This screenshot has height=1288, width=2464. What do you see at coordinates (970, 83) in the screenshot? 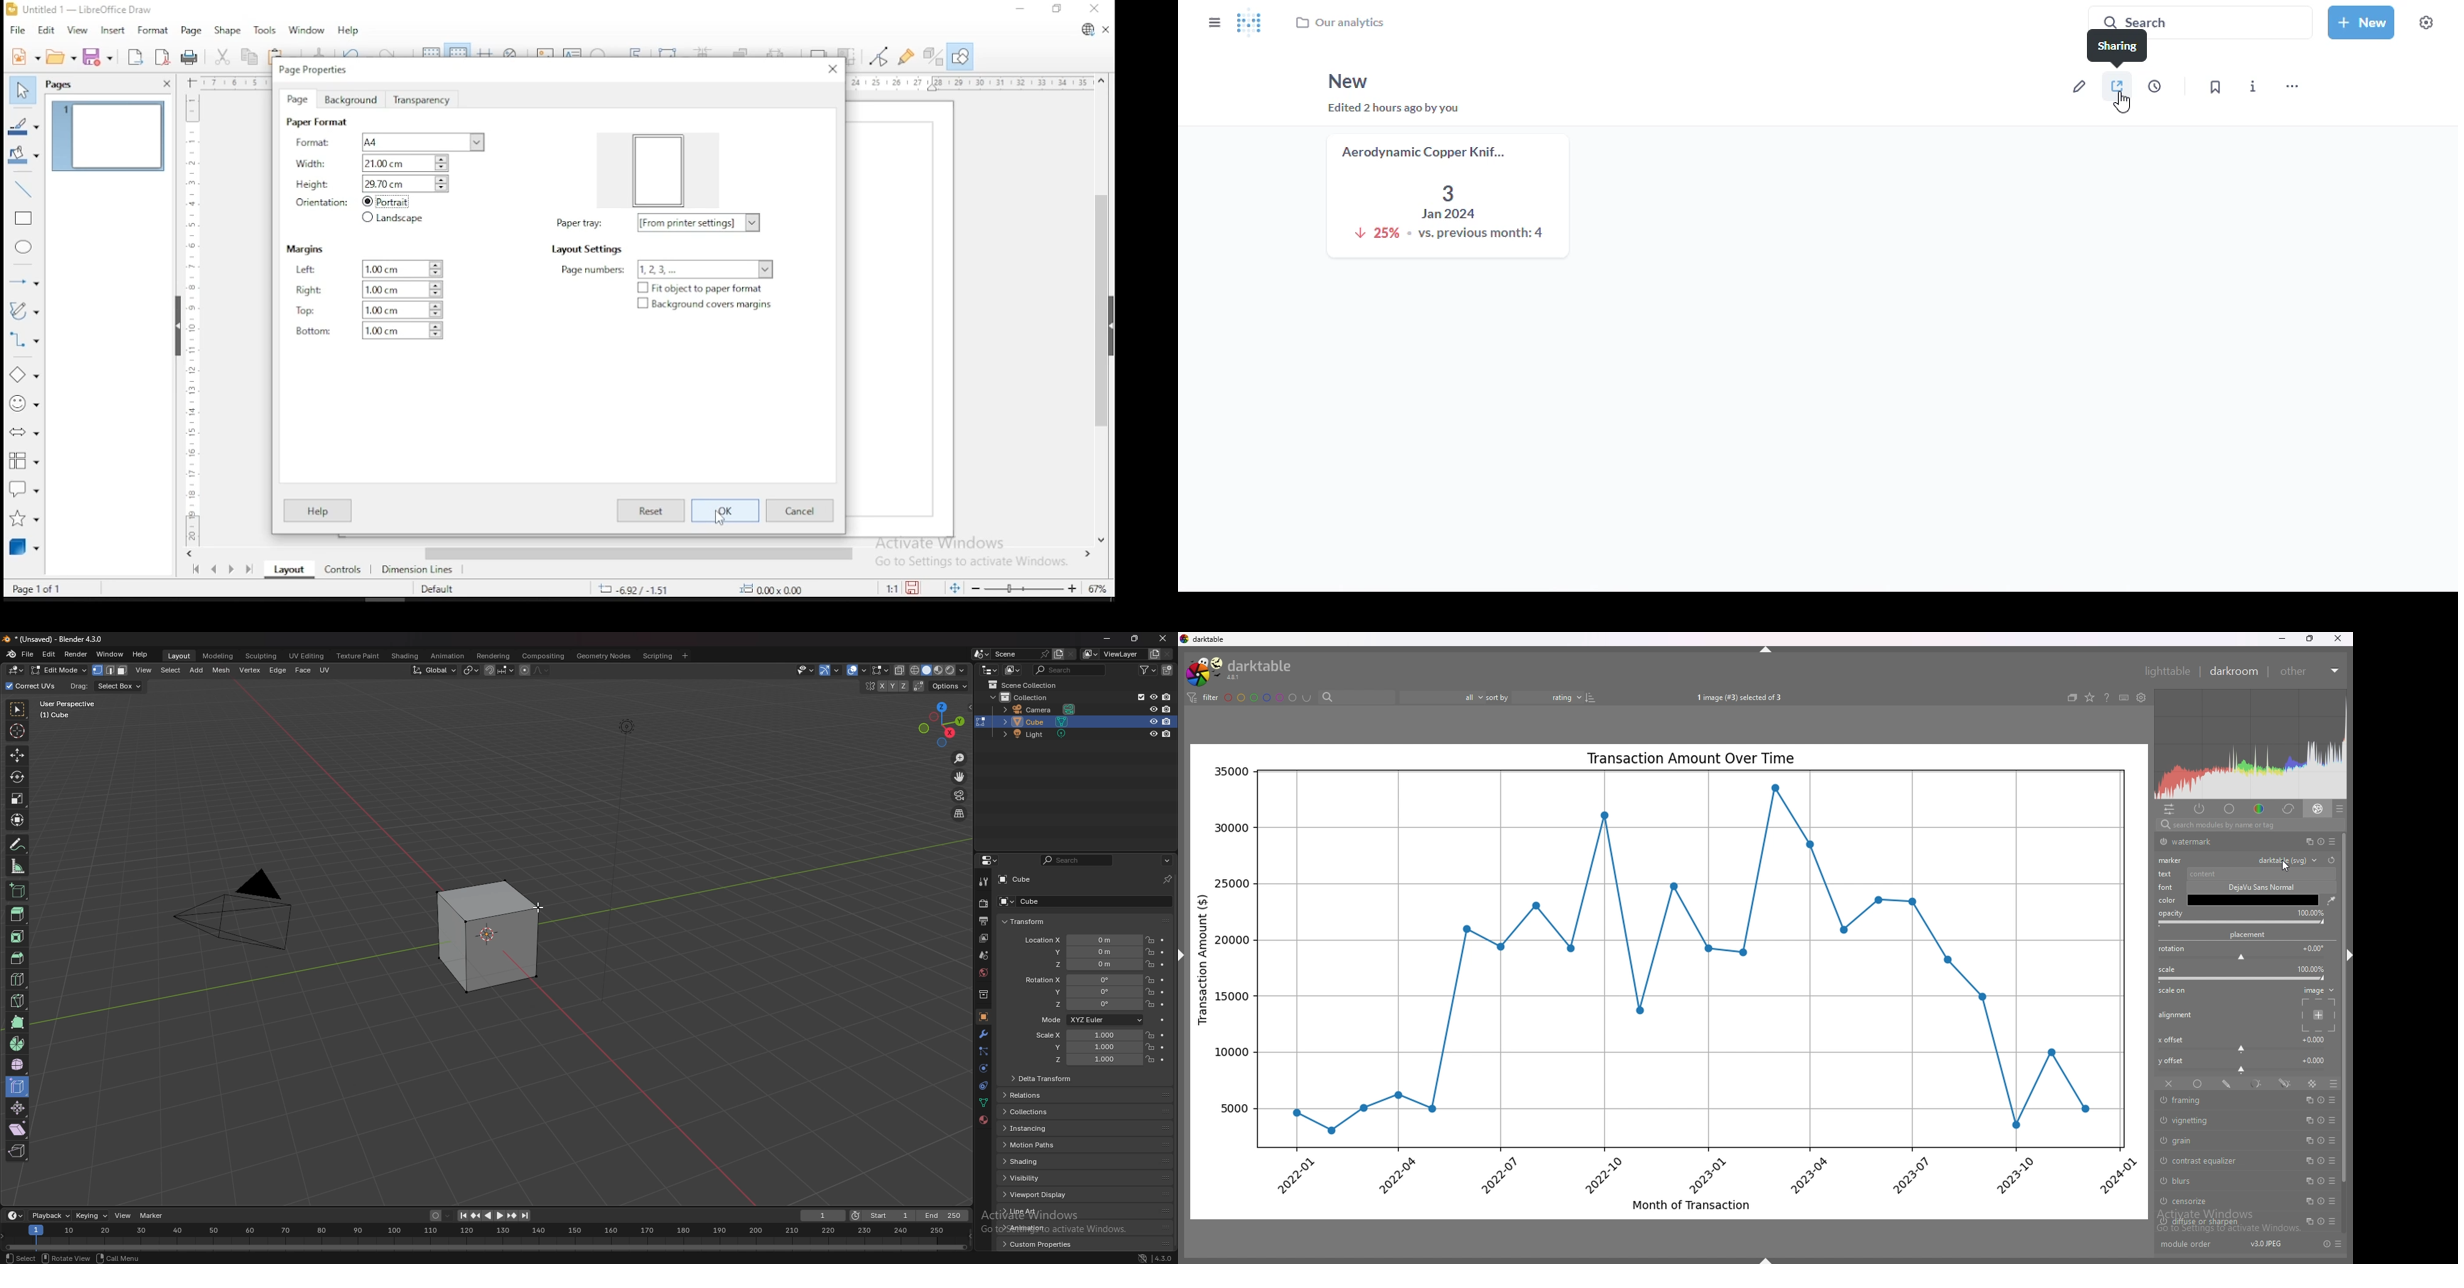
I see `scale` at bounding box center [970, 83].